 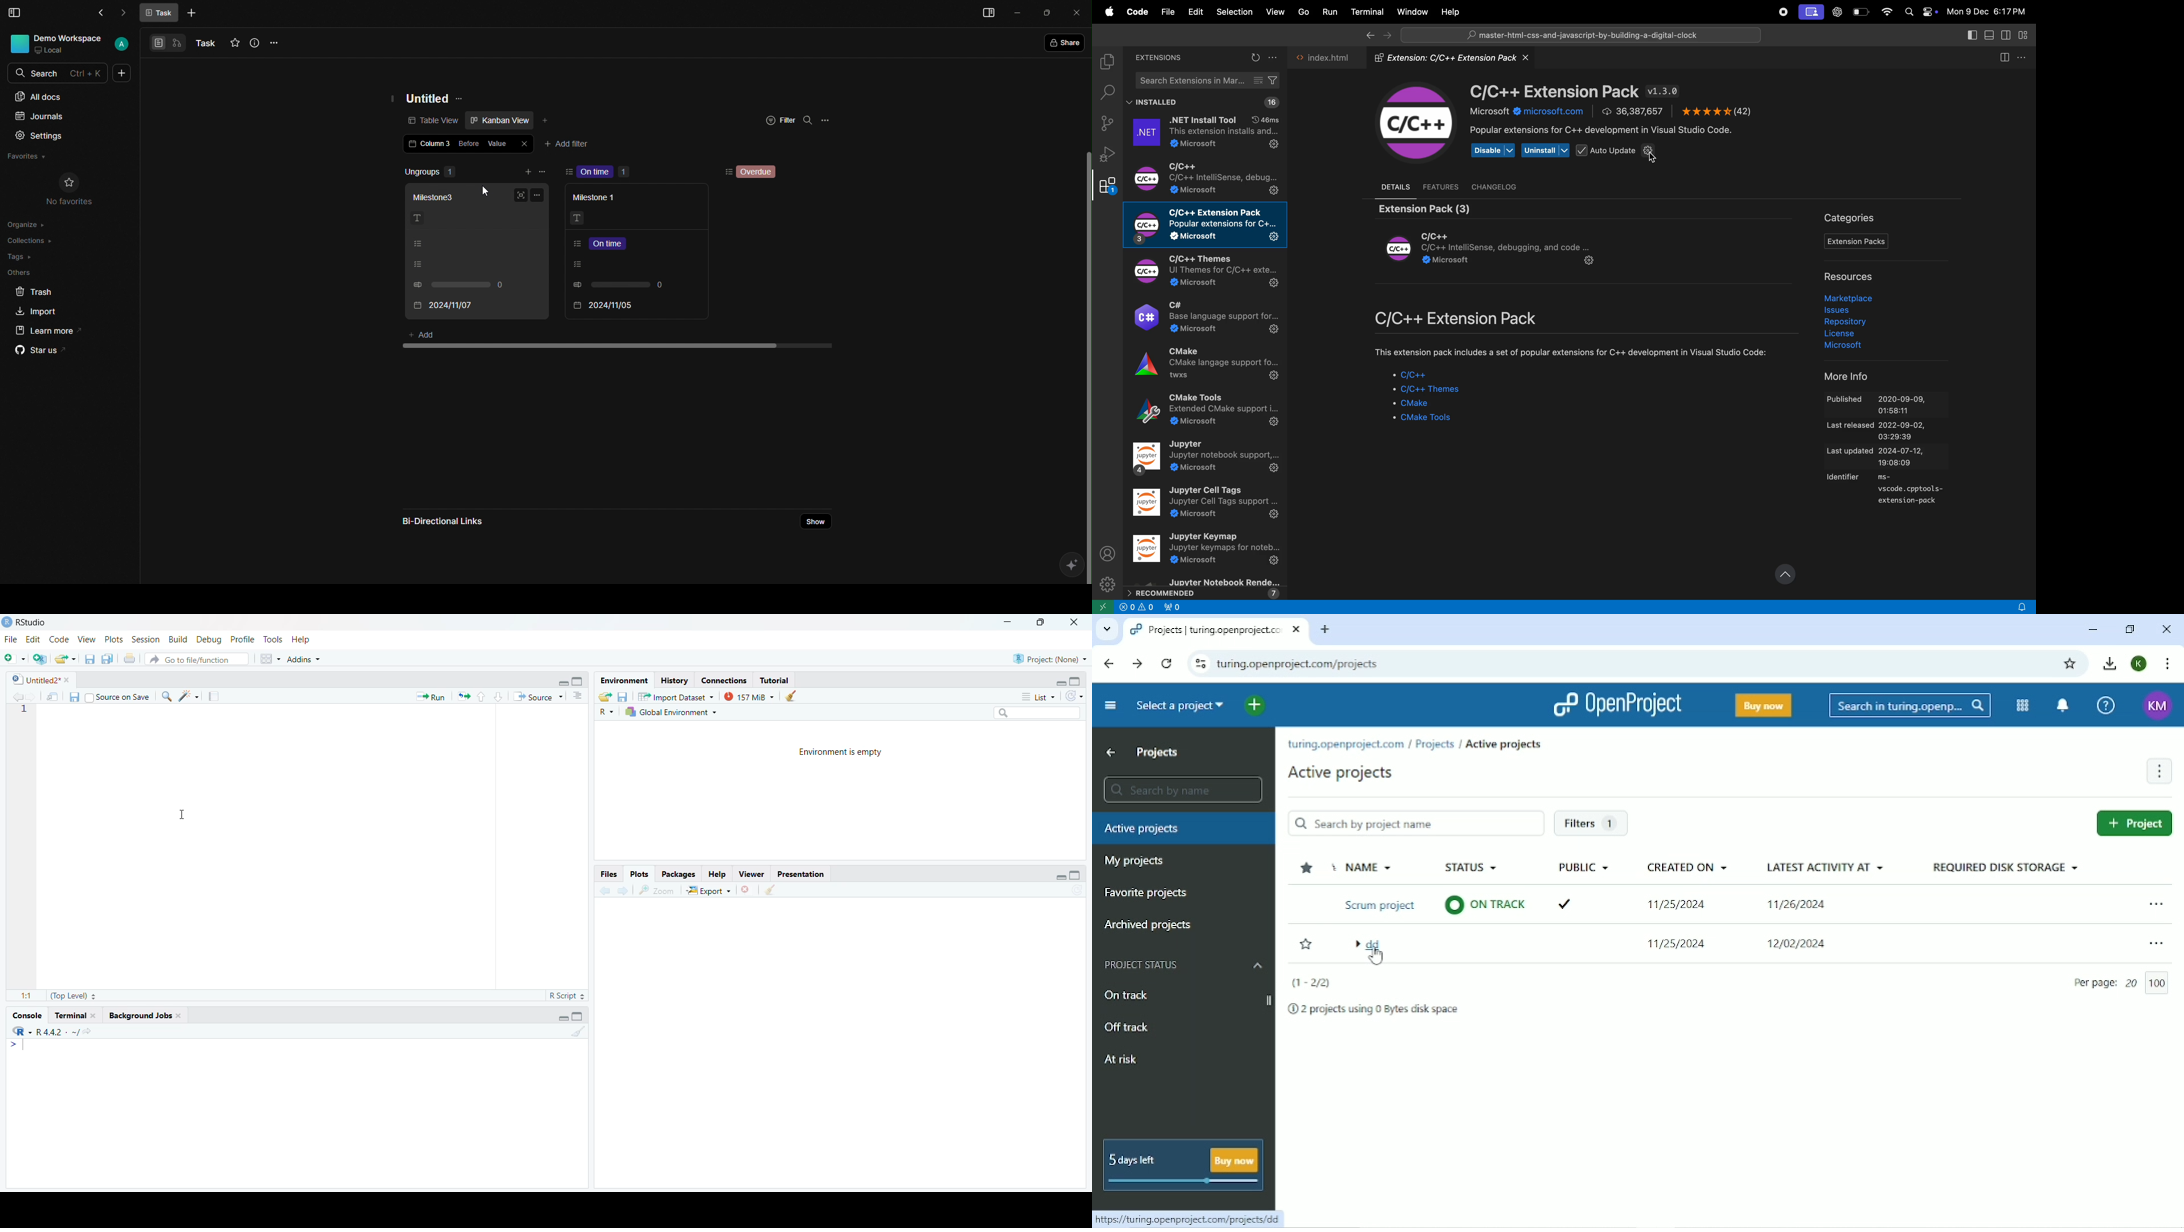 I want to click on (Top Level), so click(x=73, y=996).